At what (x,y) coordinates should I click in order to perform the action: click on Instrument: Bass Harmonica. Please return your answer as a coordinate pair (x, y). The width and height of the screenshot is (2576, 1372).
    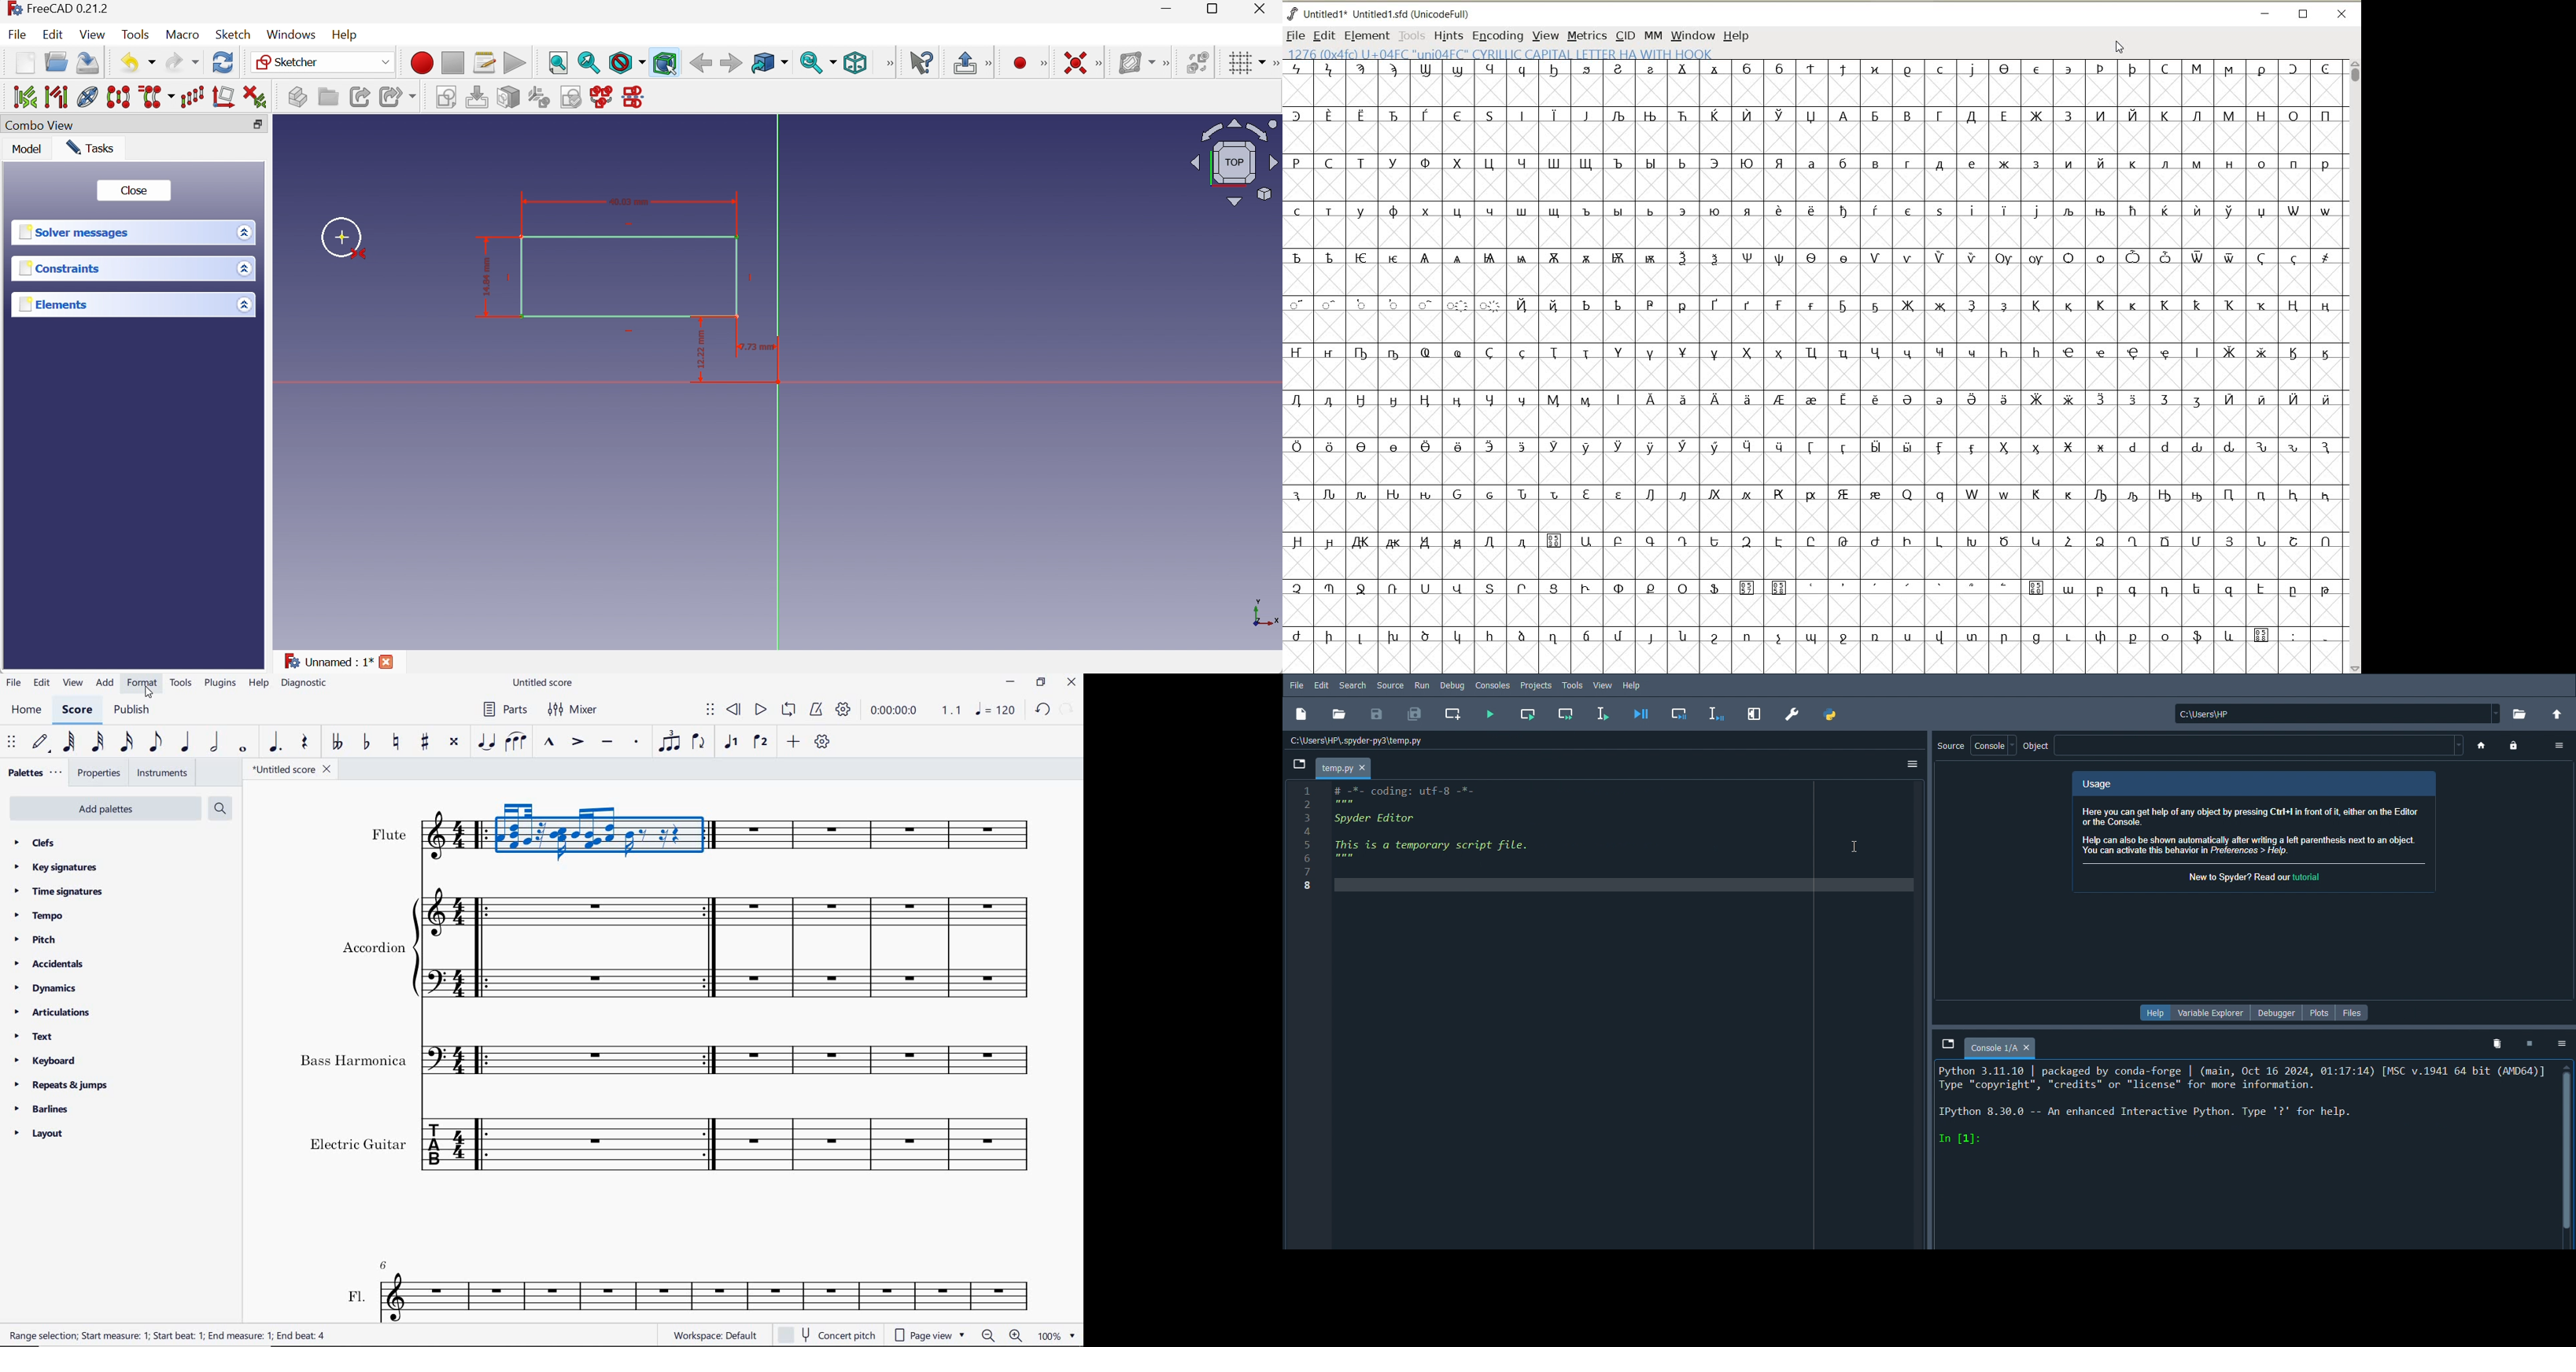
    Looking at the image, I should click on (670, 1055).